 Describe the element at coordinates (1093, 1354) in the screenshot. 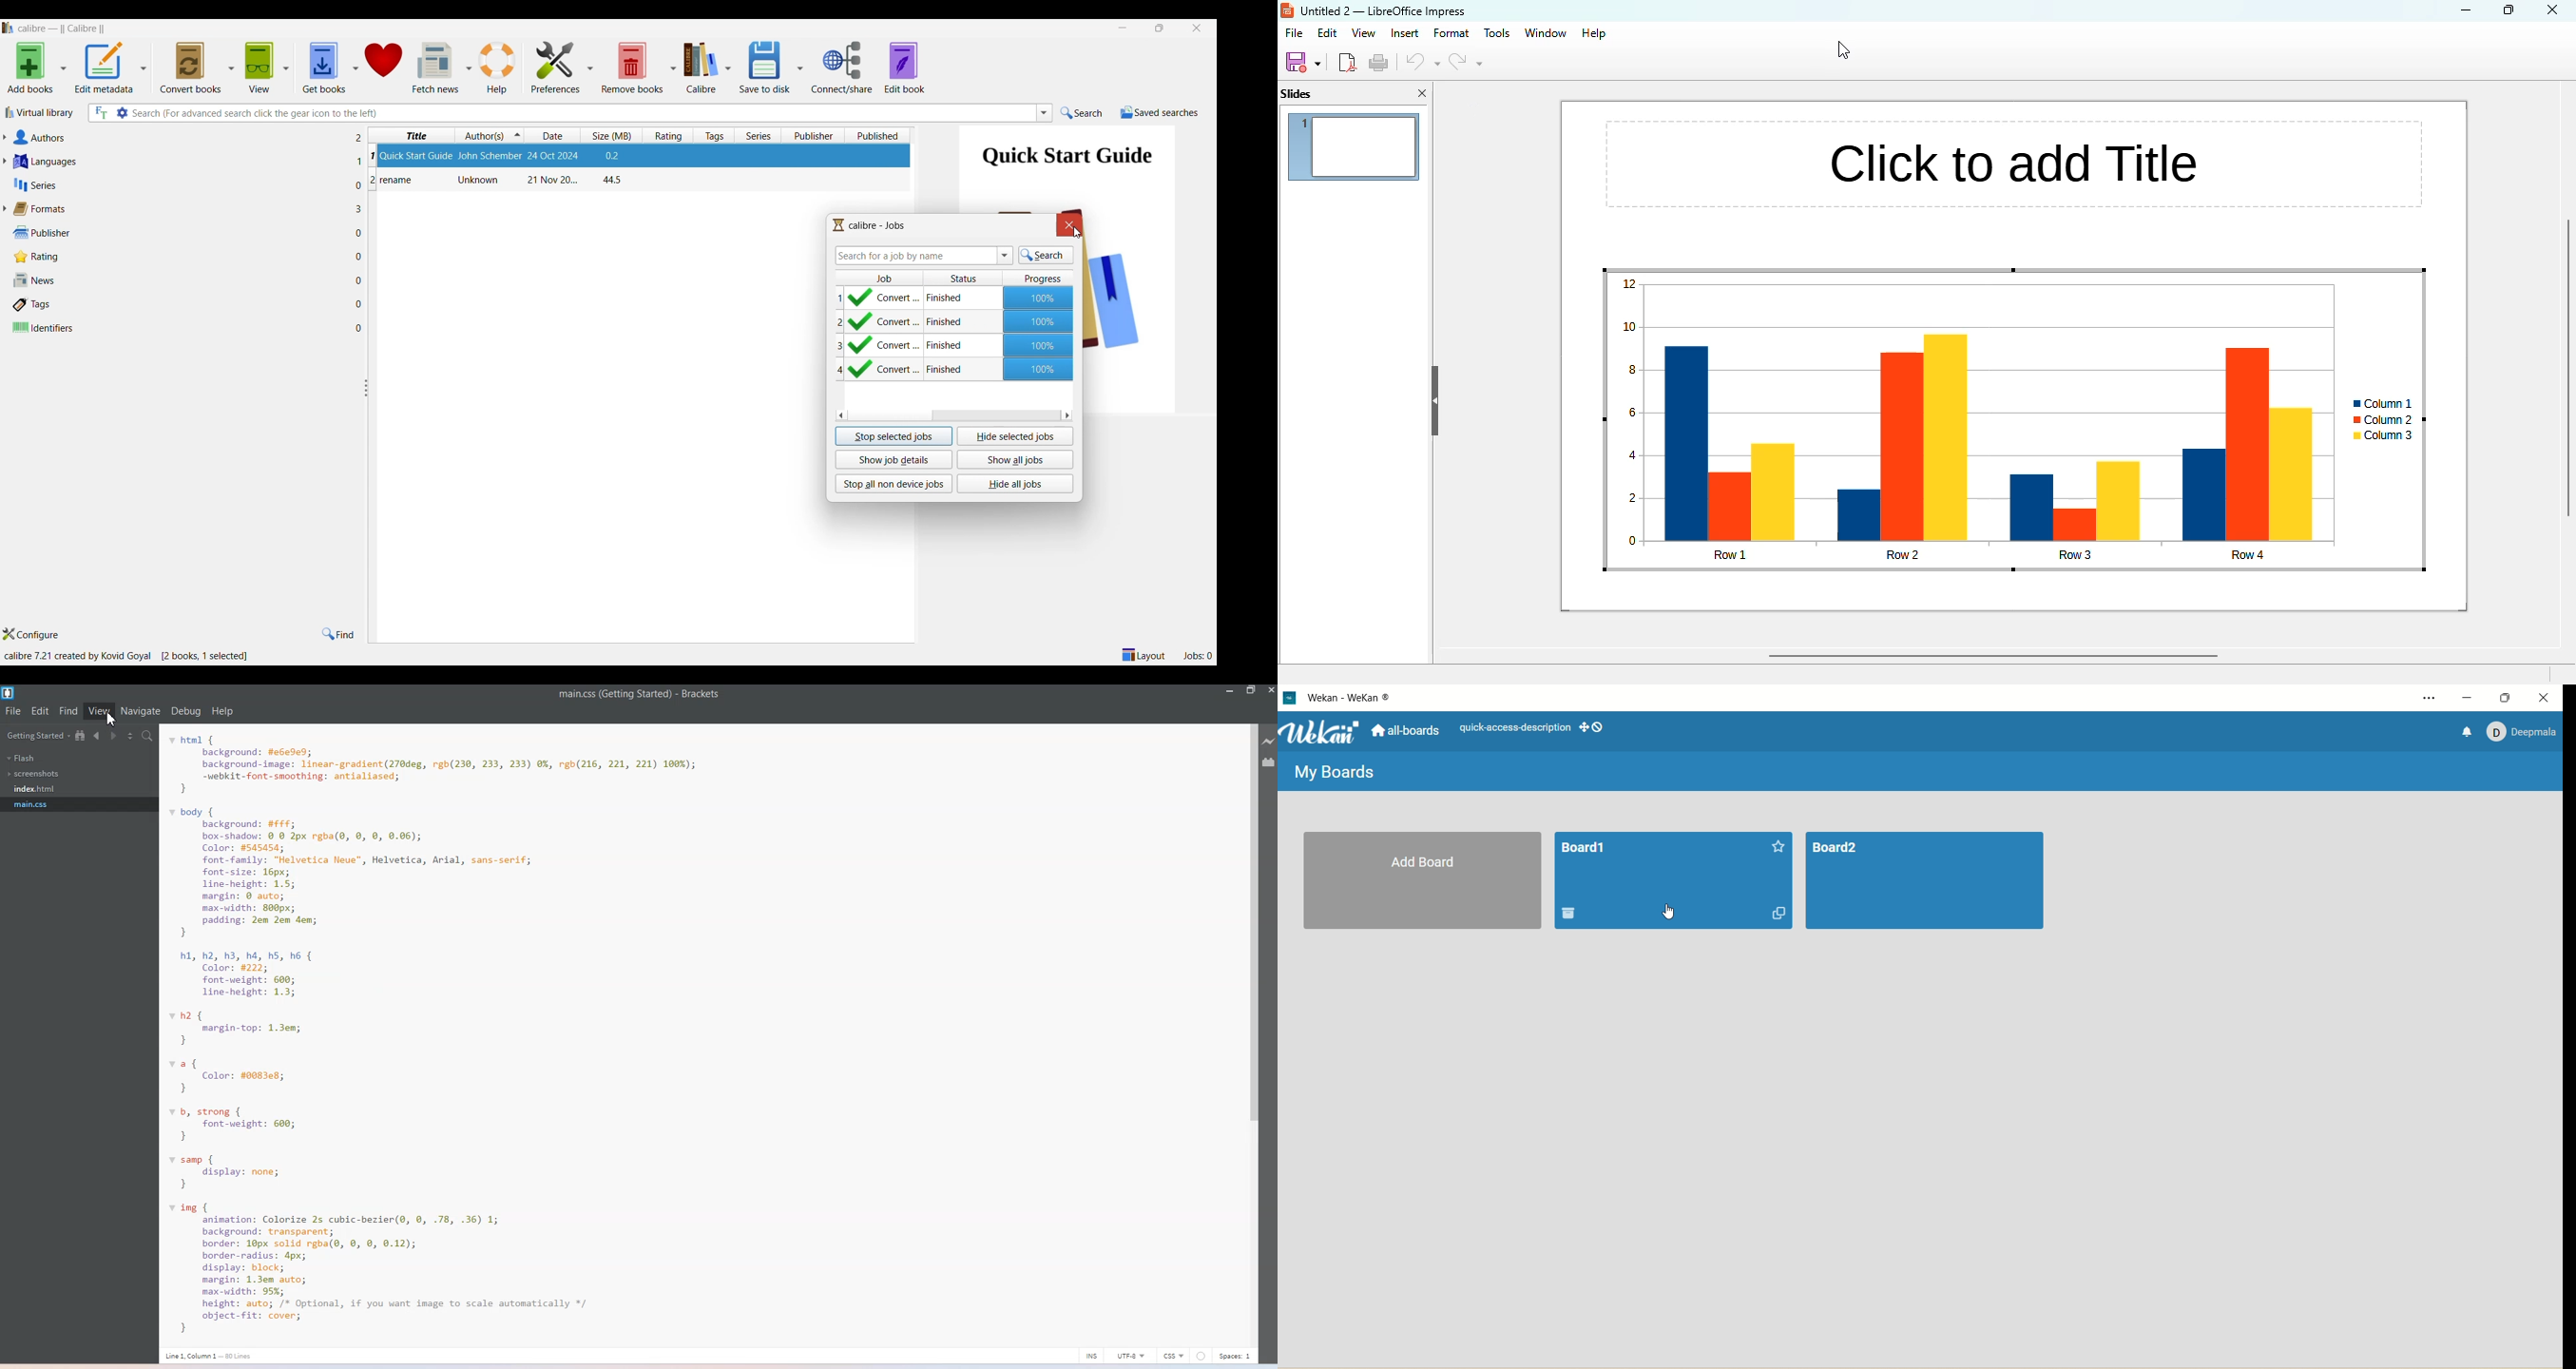

I see `INS` at that location.